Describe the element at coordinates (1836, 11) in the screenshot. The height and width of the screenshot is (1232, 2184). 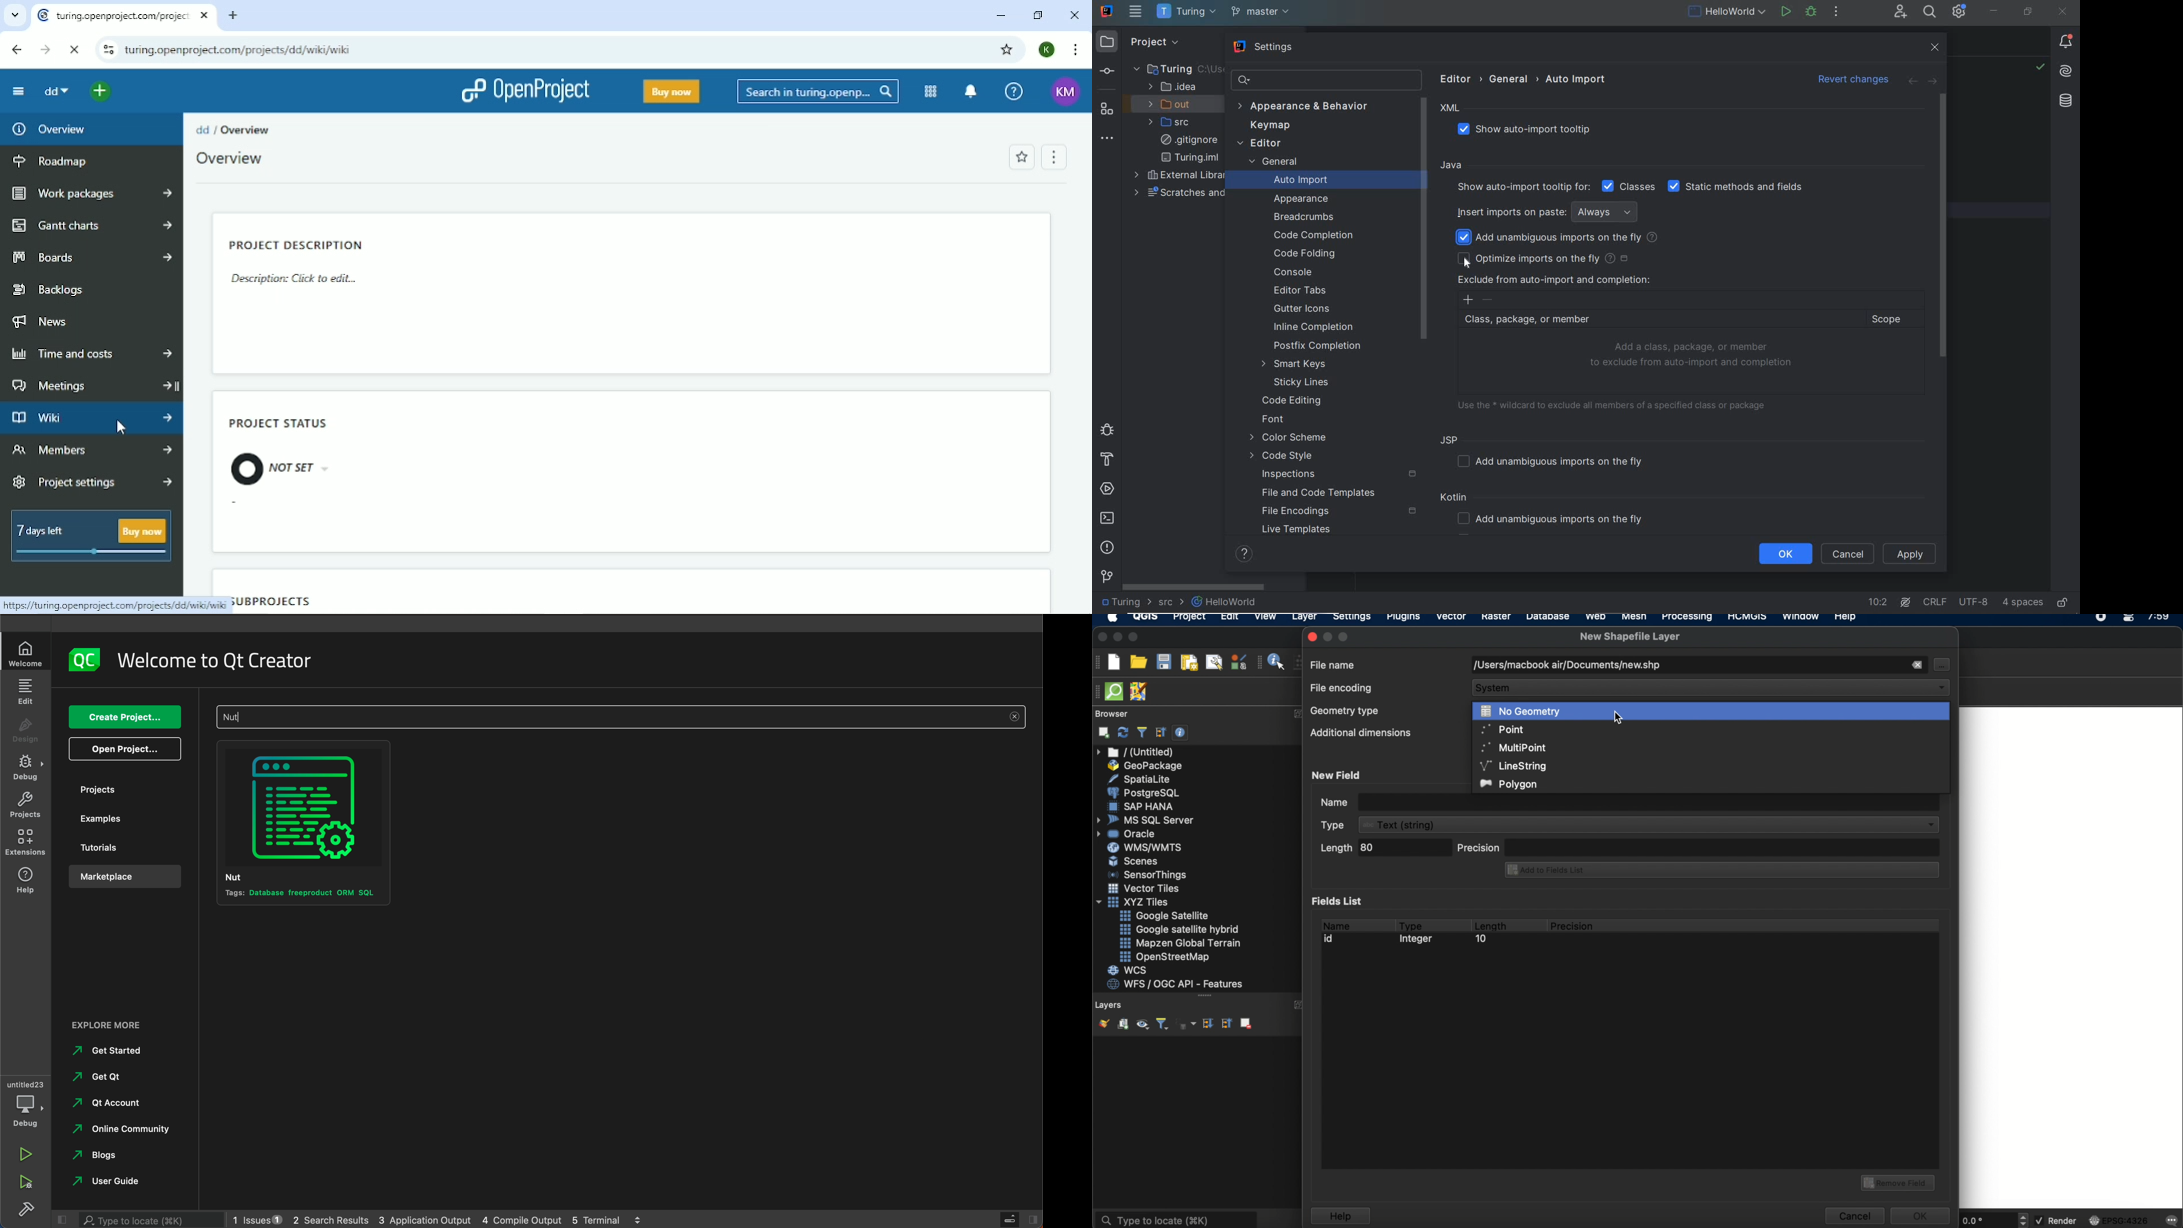
I see `MORE ACTIONS` at that location.